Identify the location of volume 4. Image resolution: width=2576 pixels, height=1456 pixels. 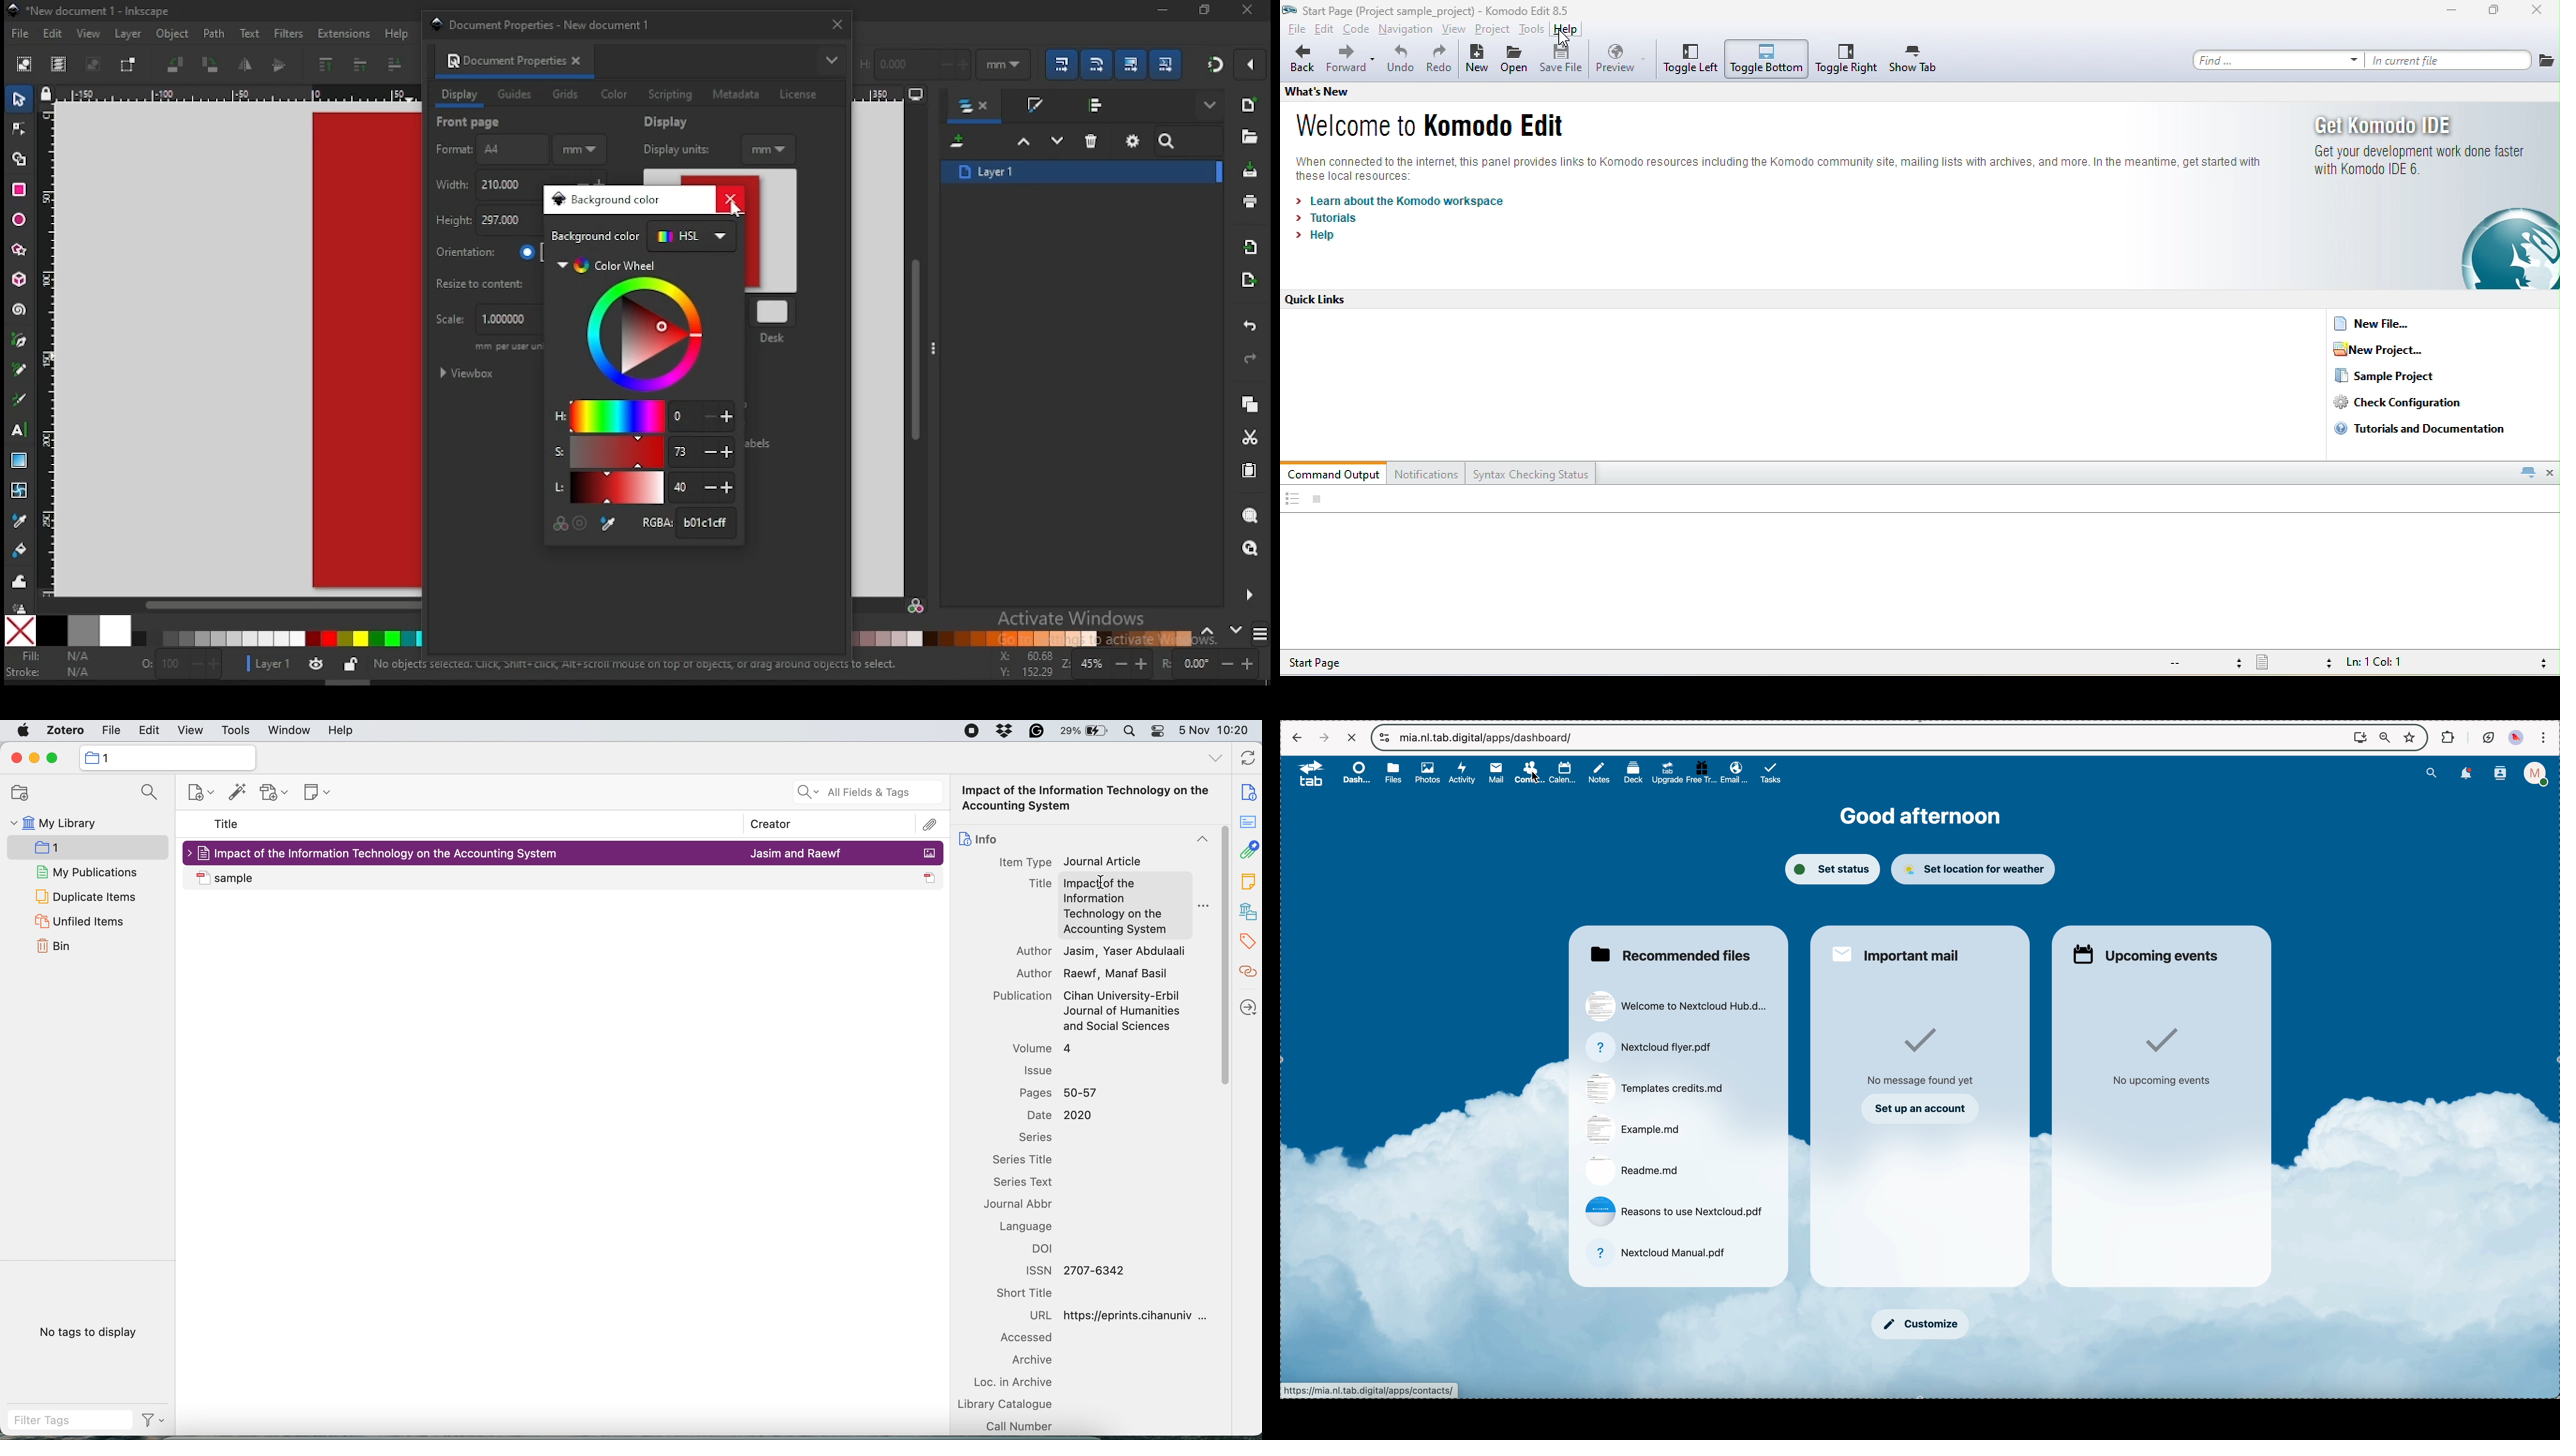
(1044, 1048).